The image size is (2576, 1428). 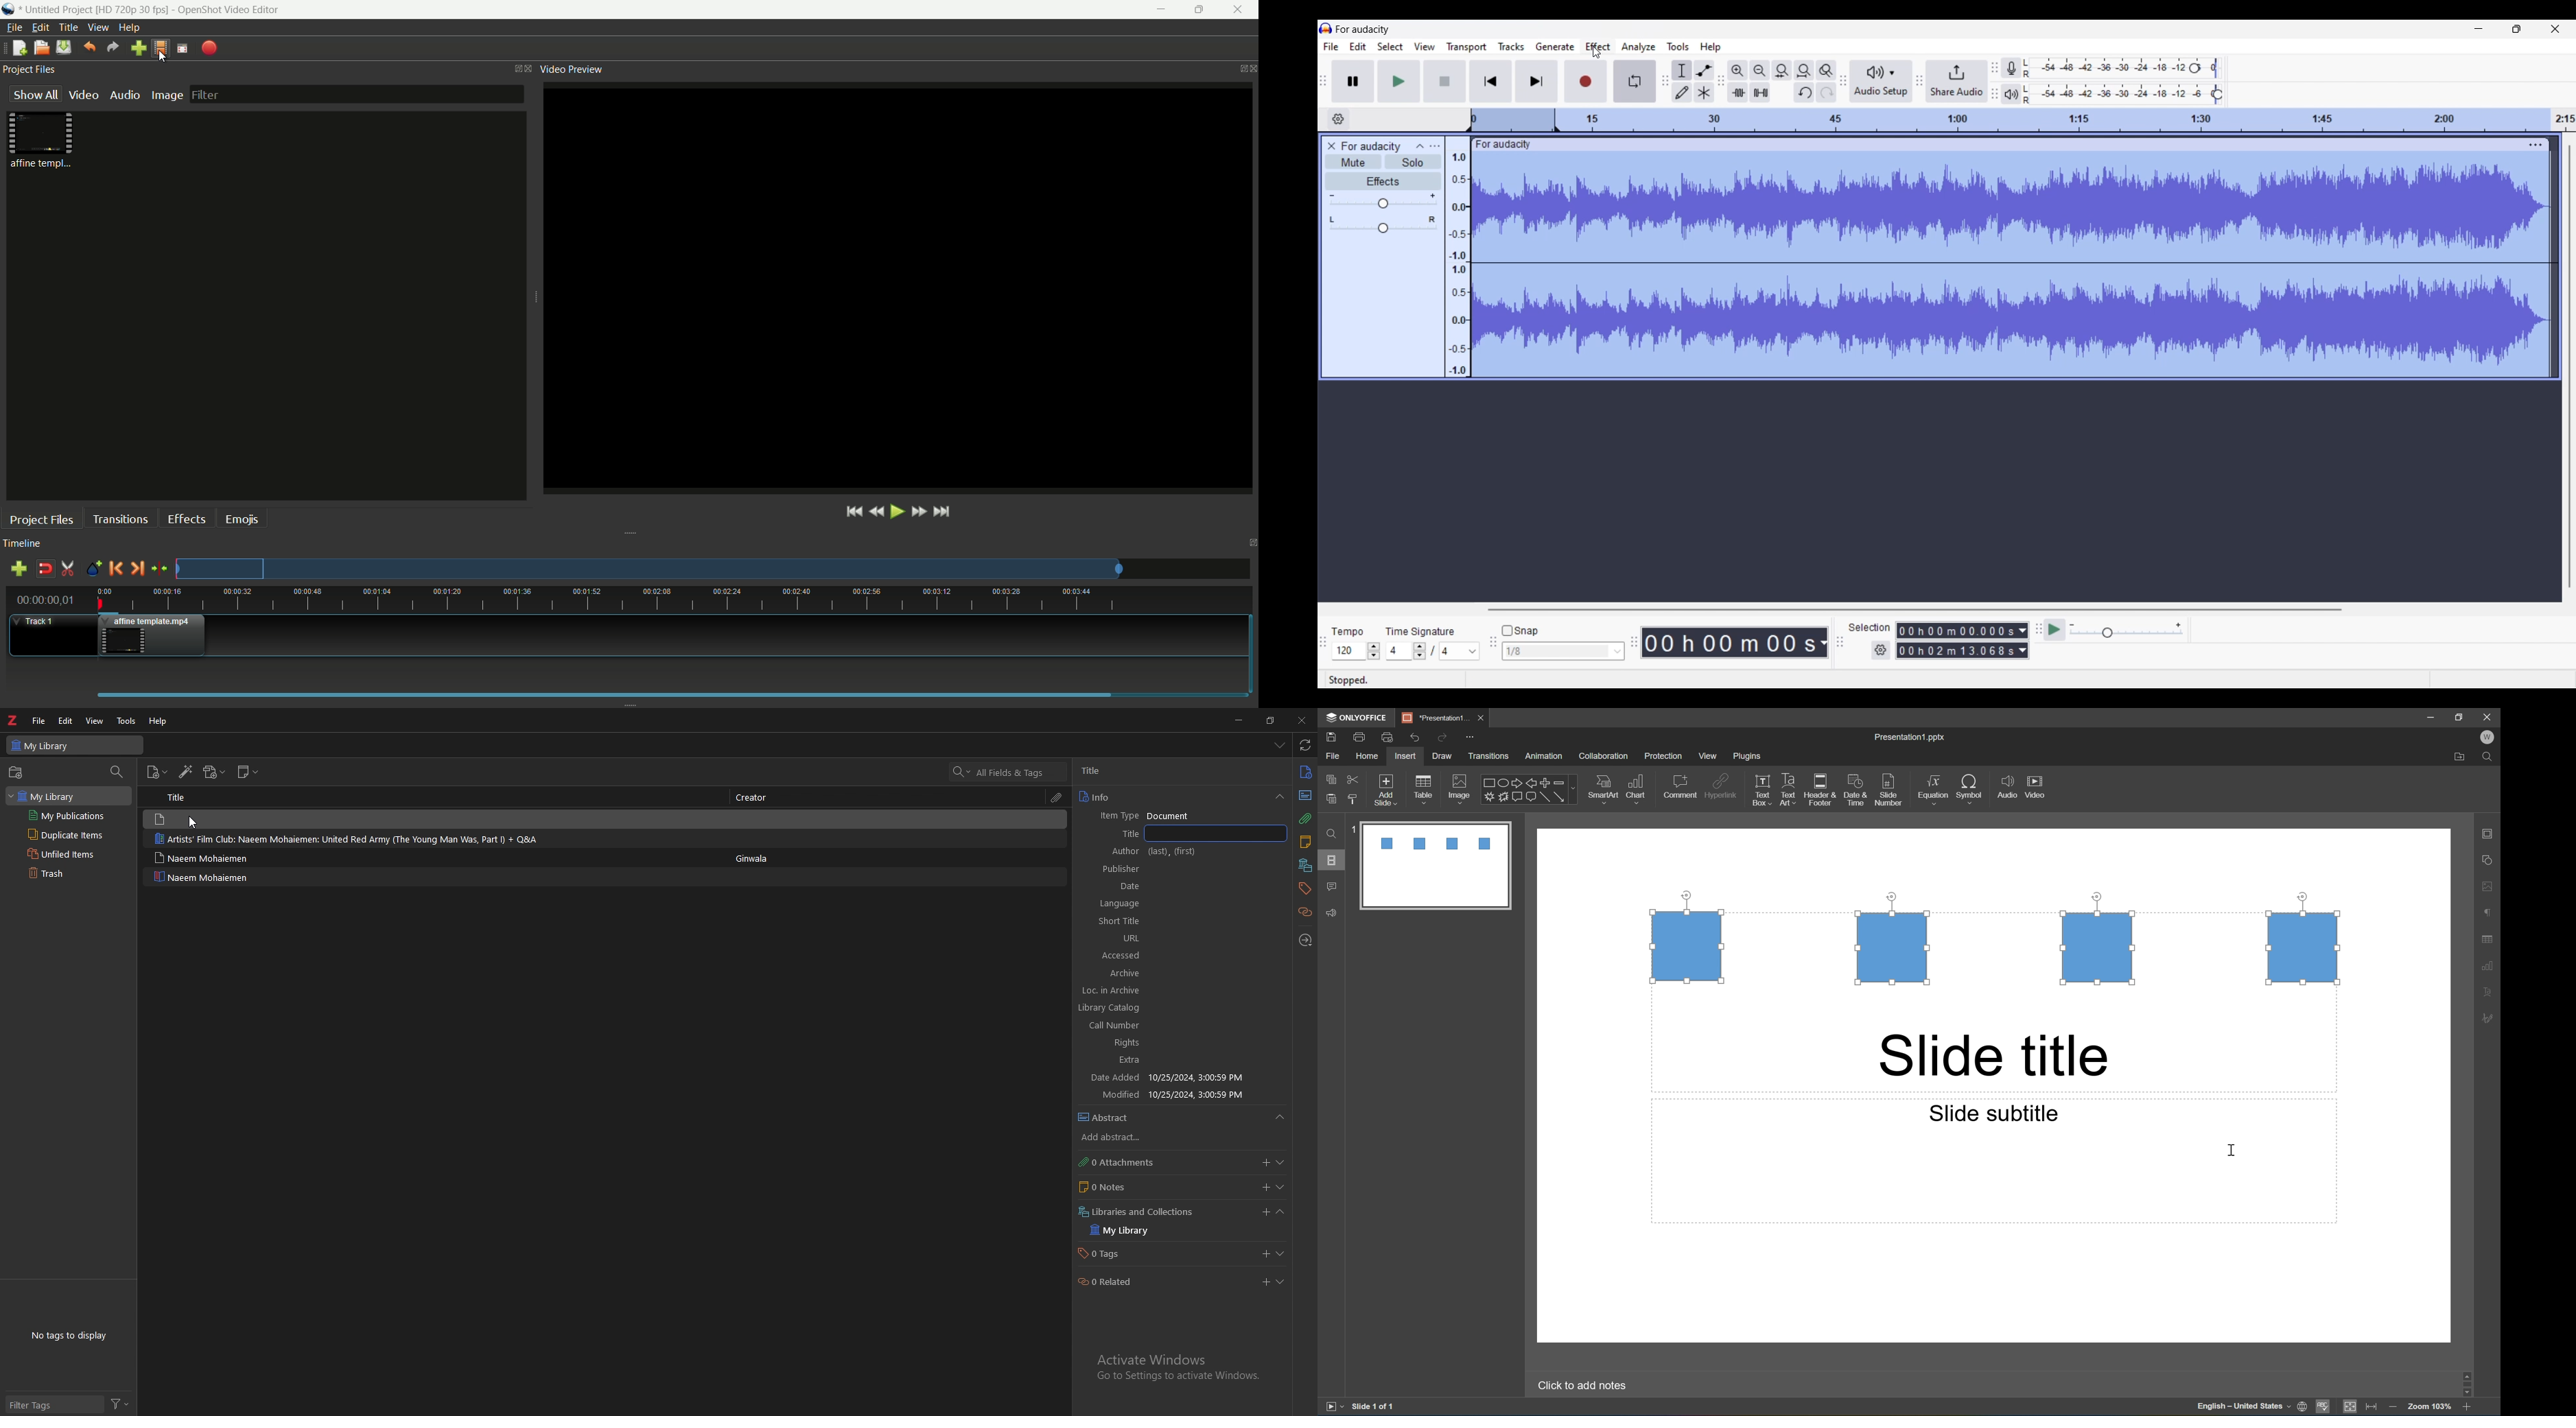 I want to click on Cursor, so click(x=191, y=825).